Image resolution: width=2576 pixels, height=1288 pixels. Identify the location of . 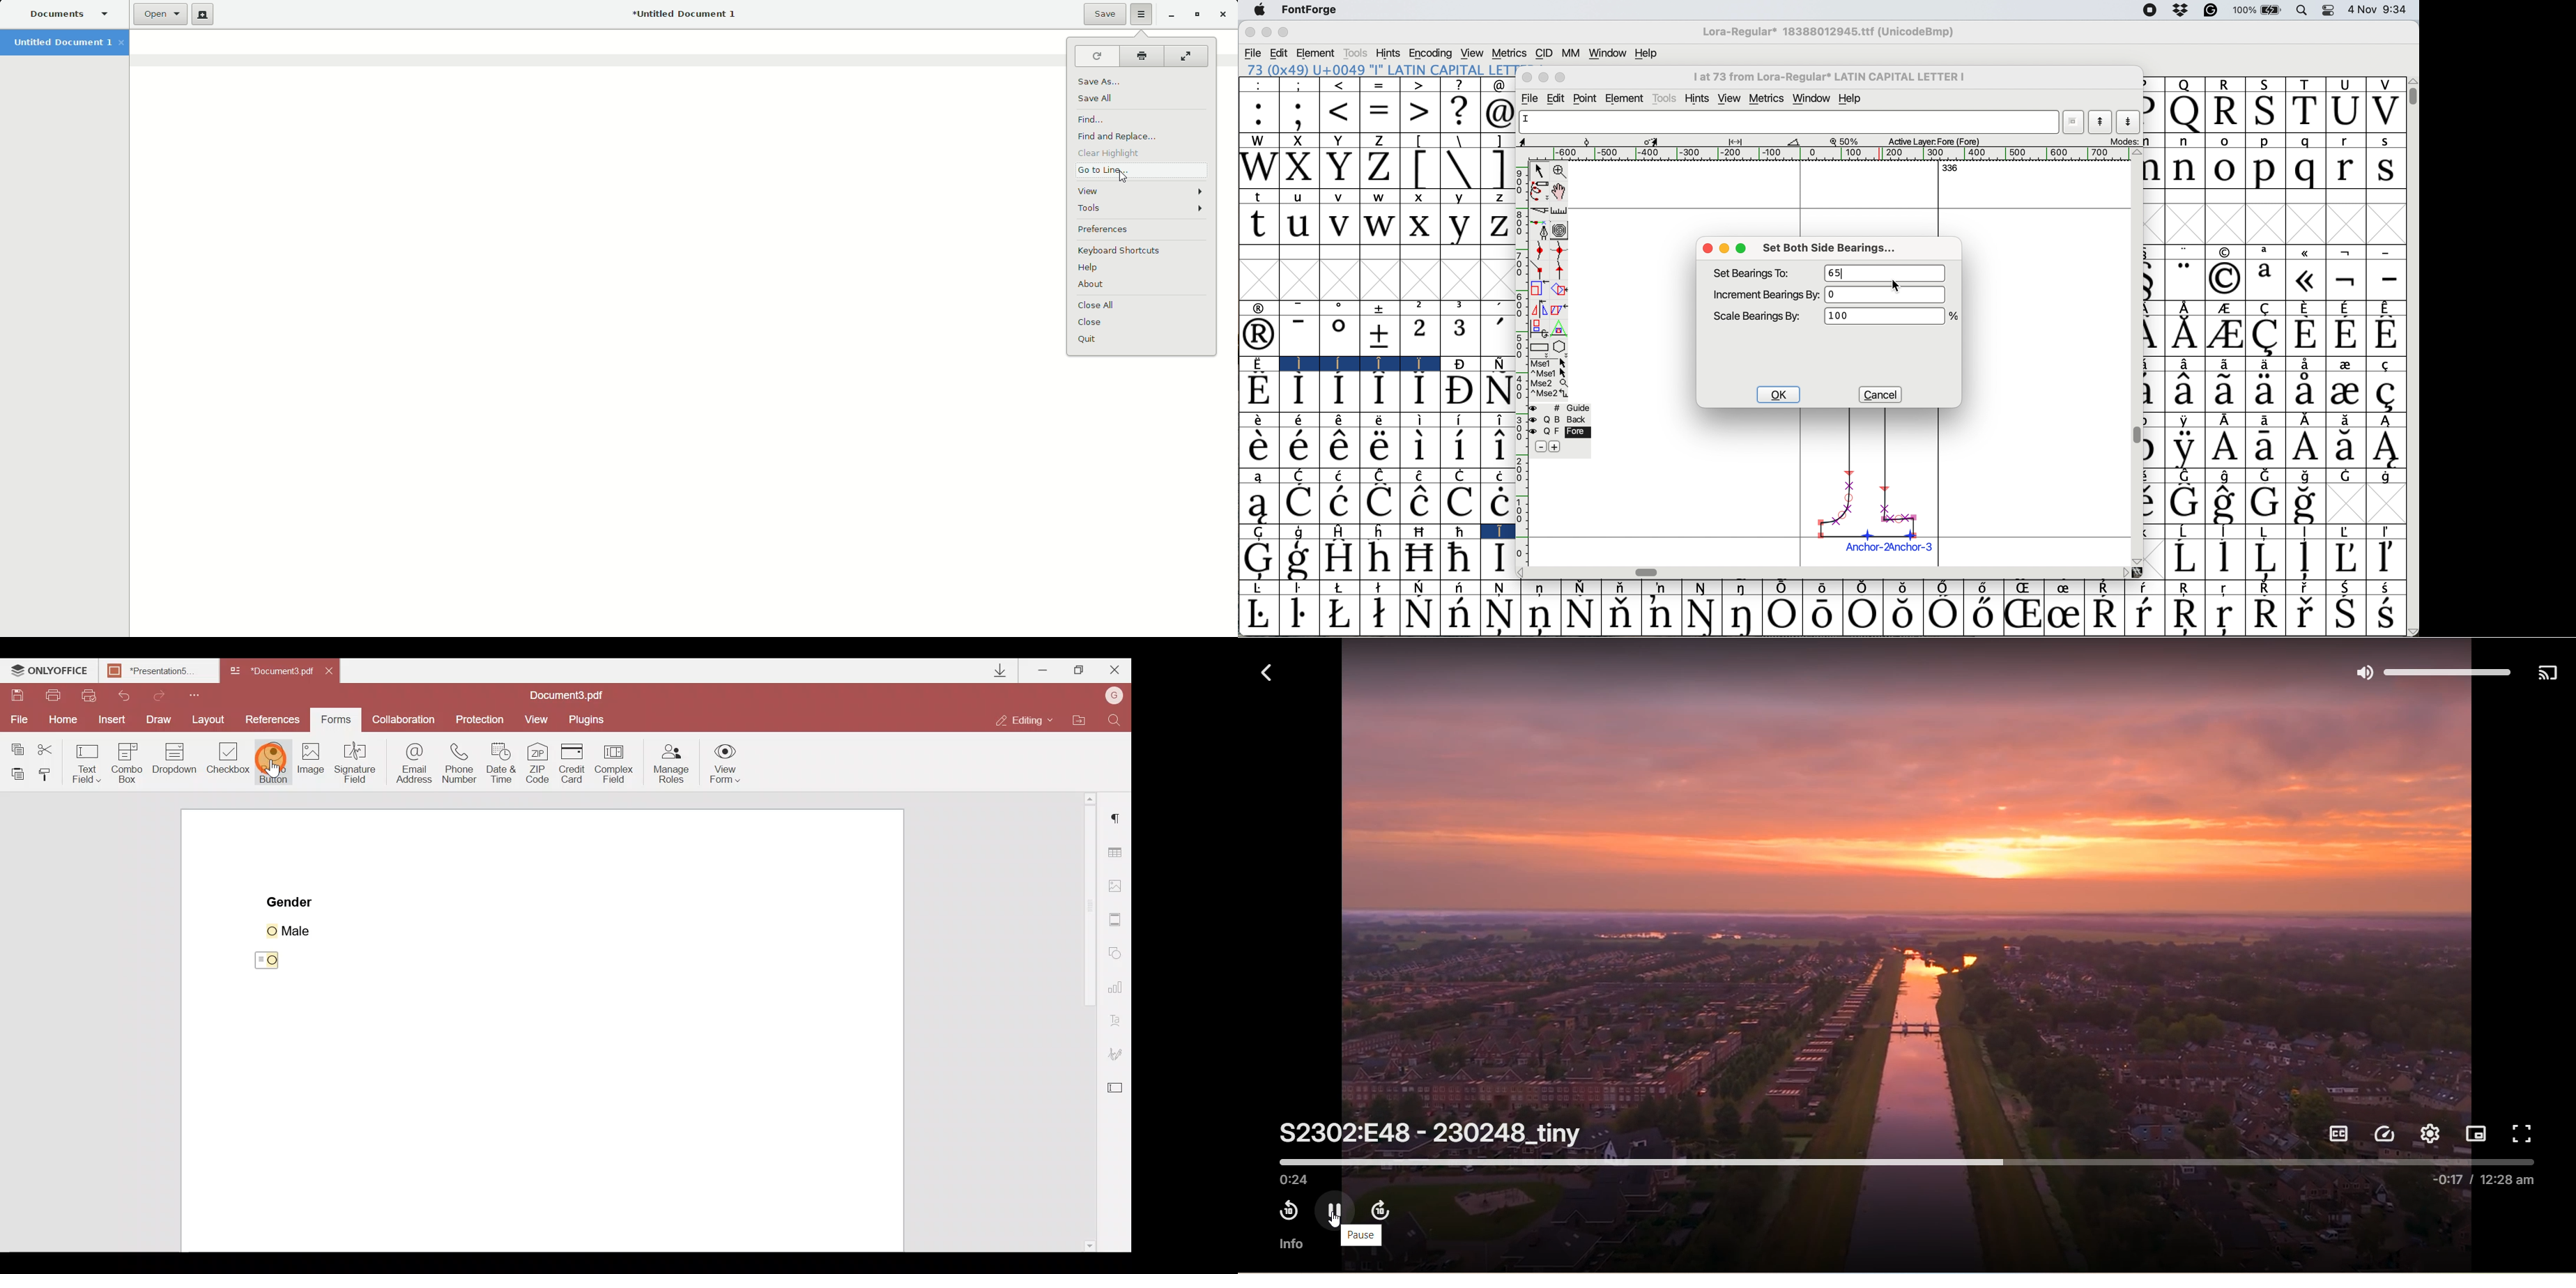
(1950, 168).